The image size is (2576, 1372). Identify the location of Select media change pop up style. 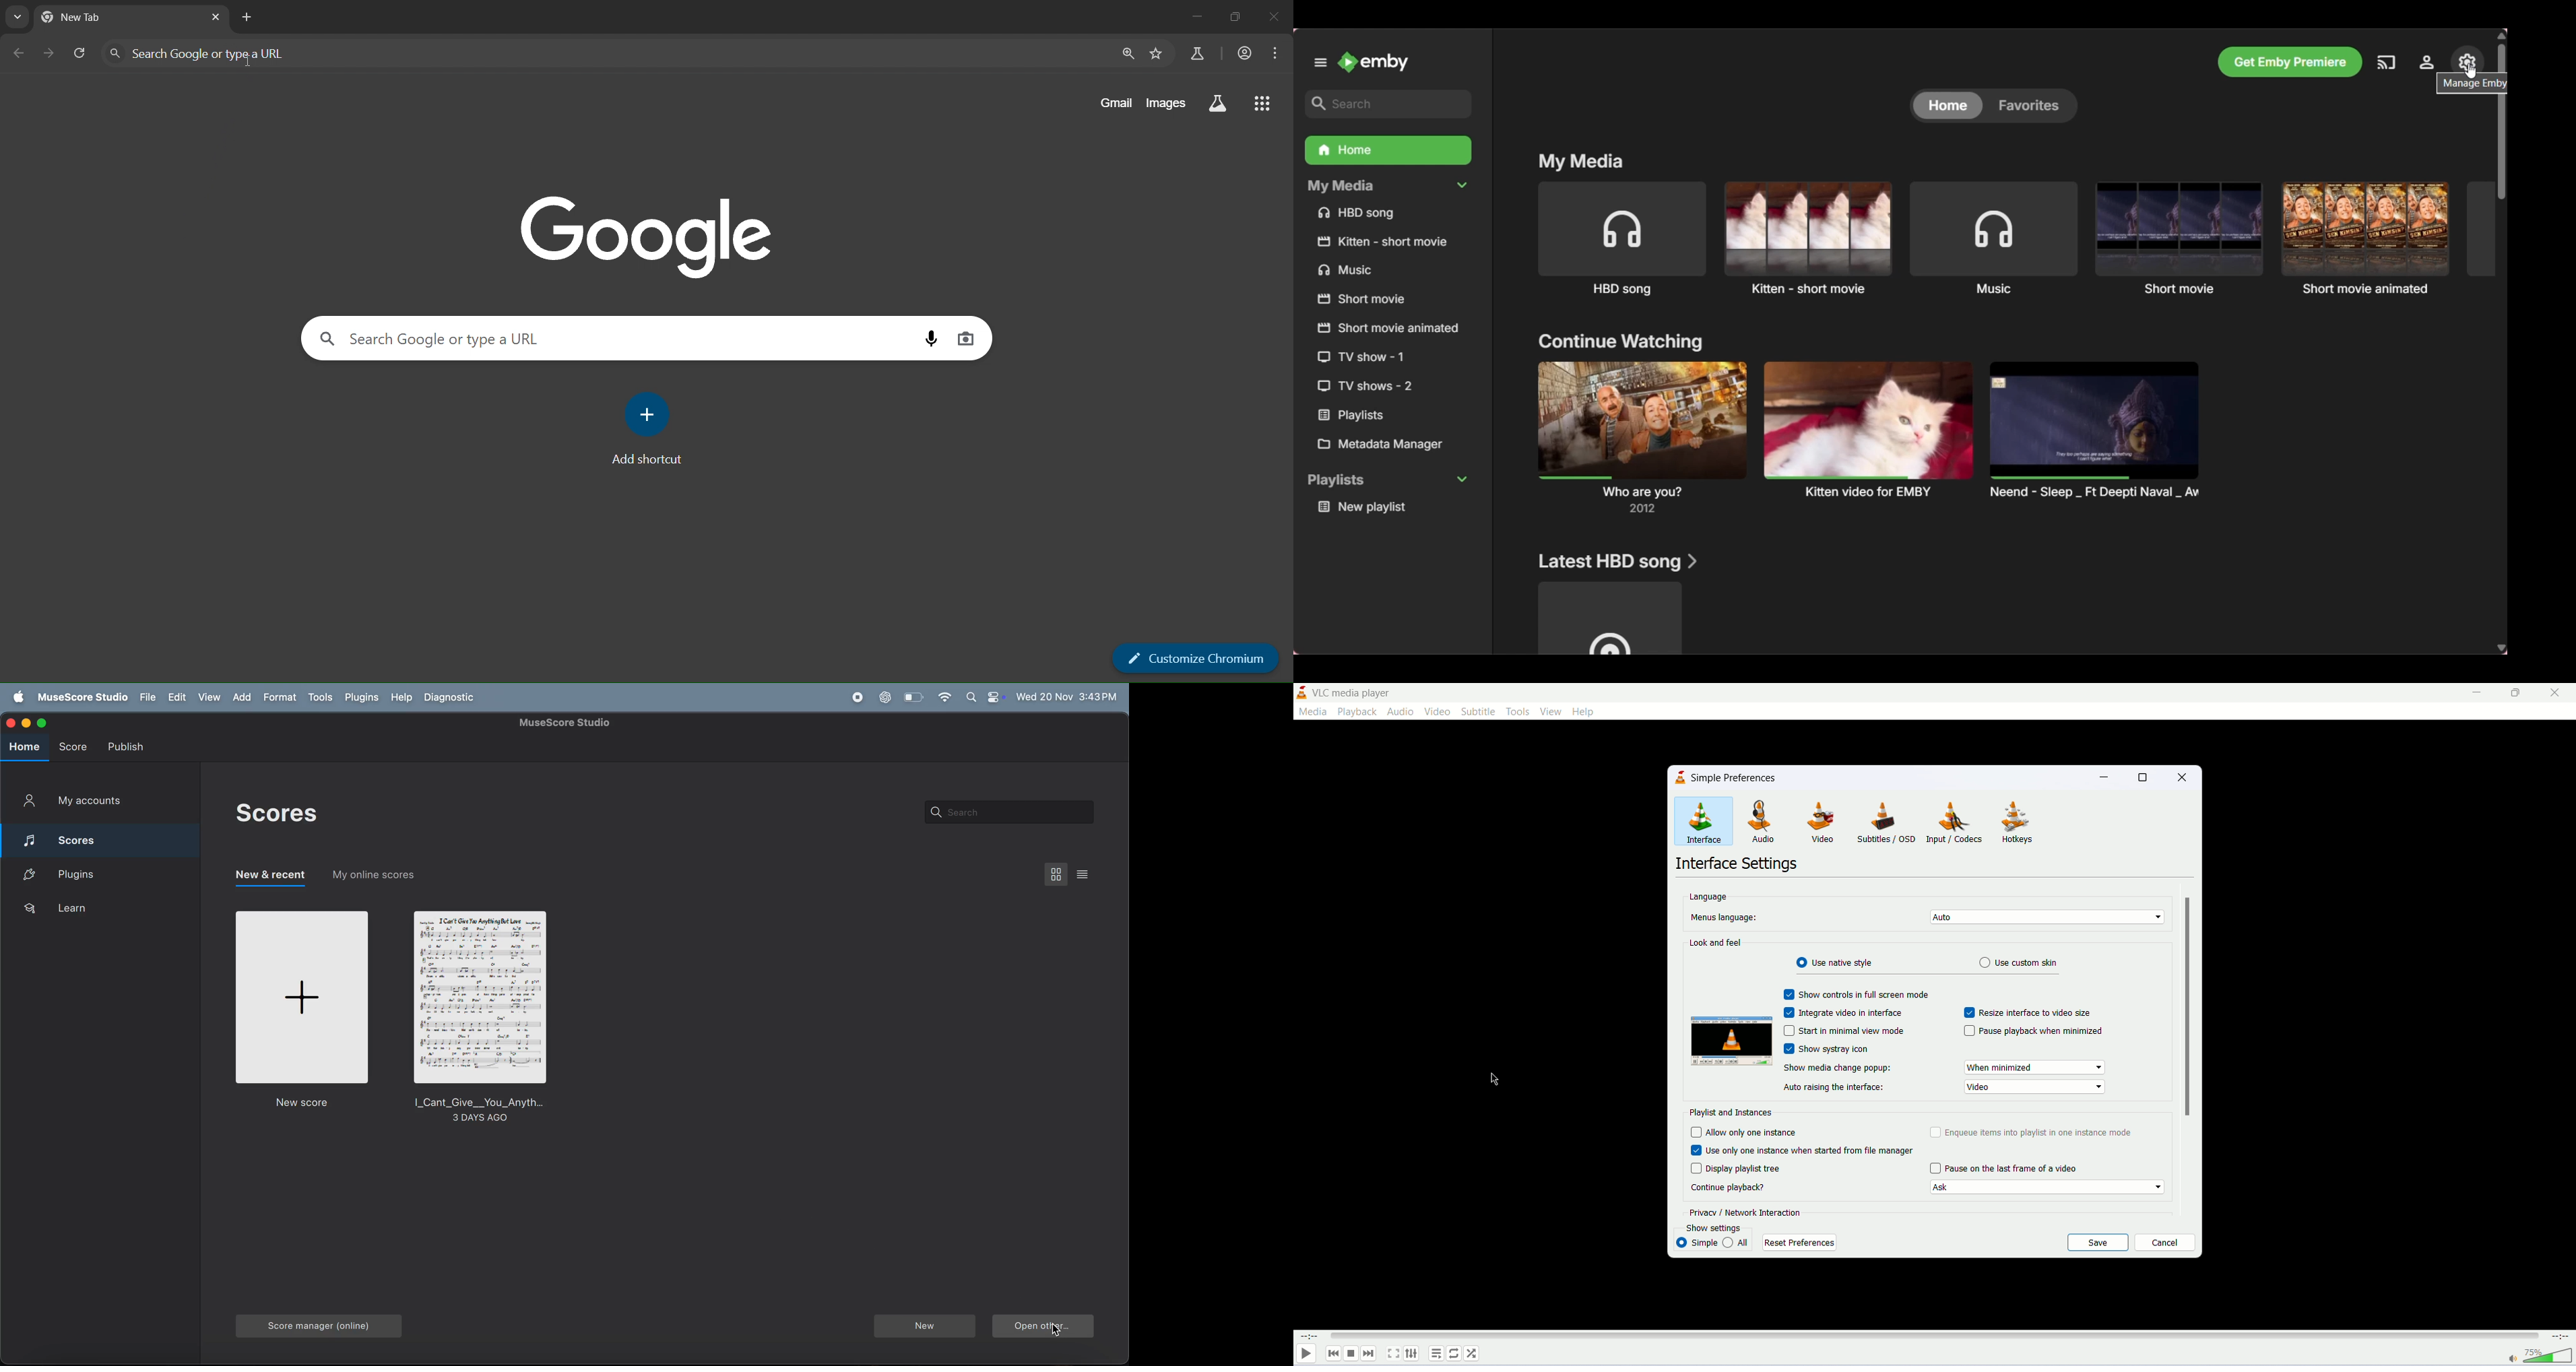
(2035, 1067).